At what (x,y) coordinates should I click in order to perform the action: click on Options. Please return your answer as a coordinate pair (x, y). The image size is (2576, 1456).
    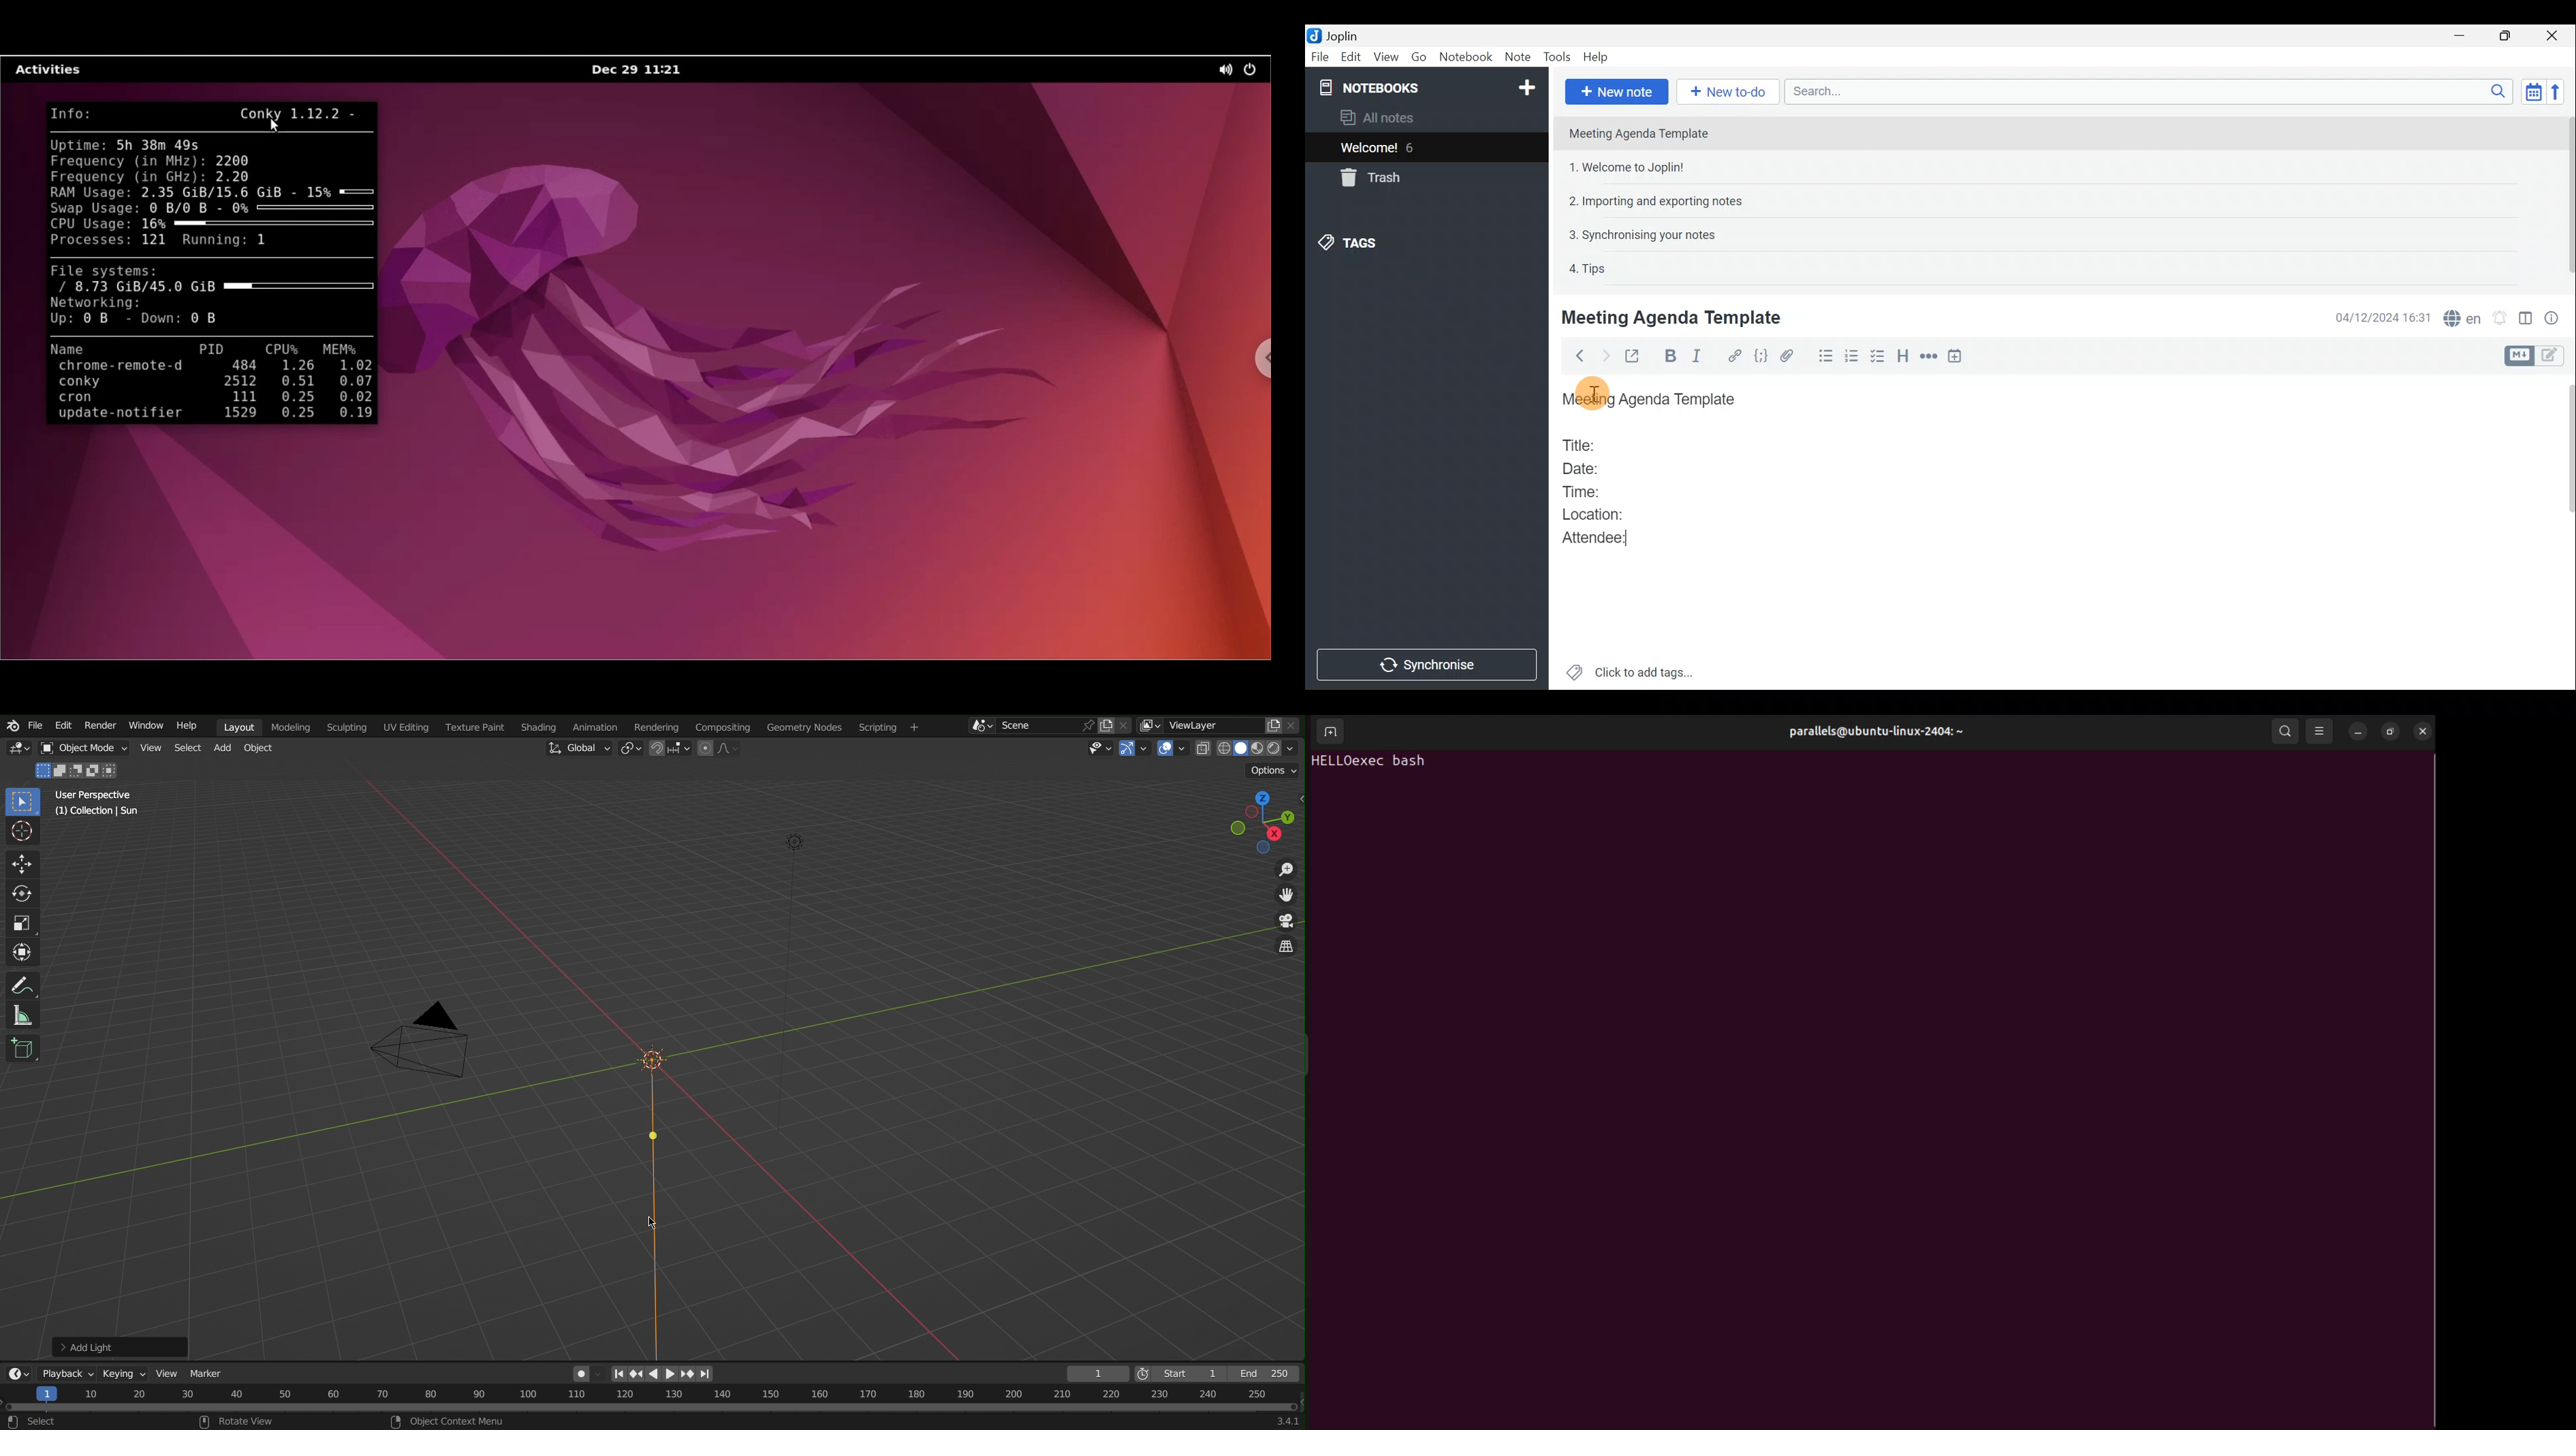
    Looking at the image, I should click on (1275, 771).